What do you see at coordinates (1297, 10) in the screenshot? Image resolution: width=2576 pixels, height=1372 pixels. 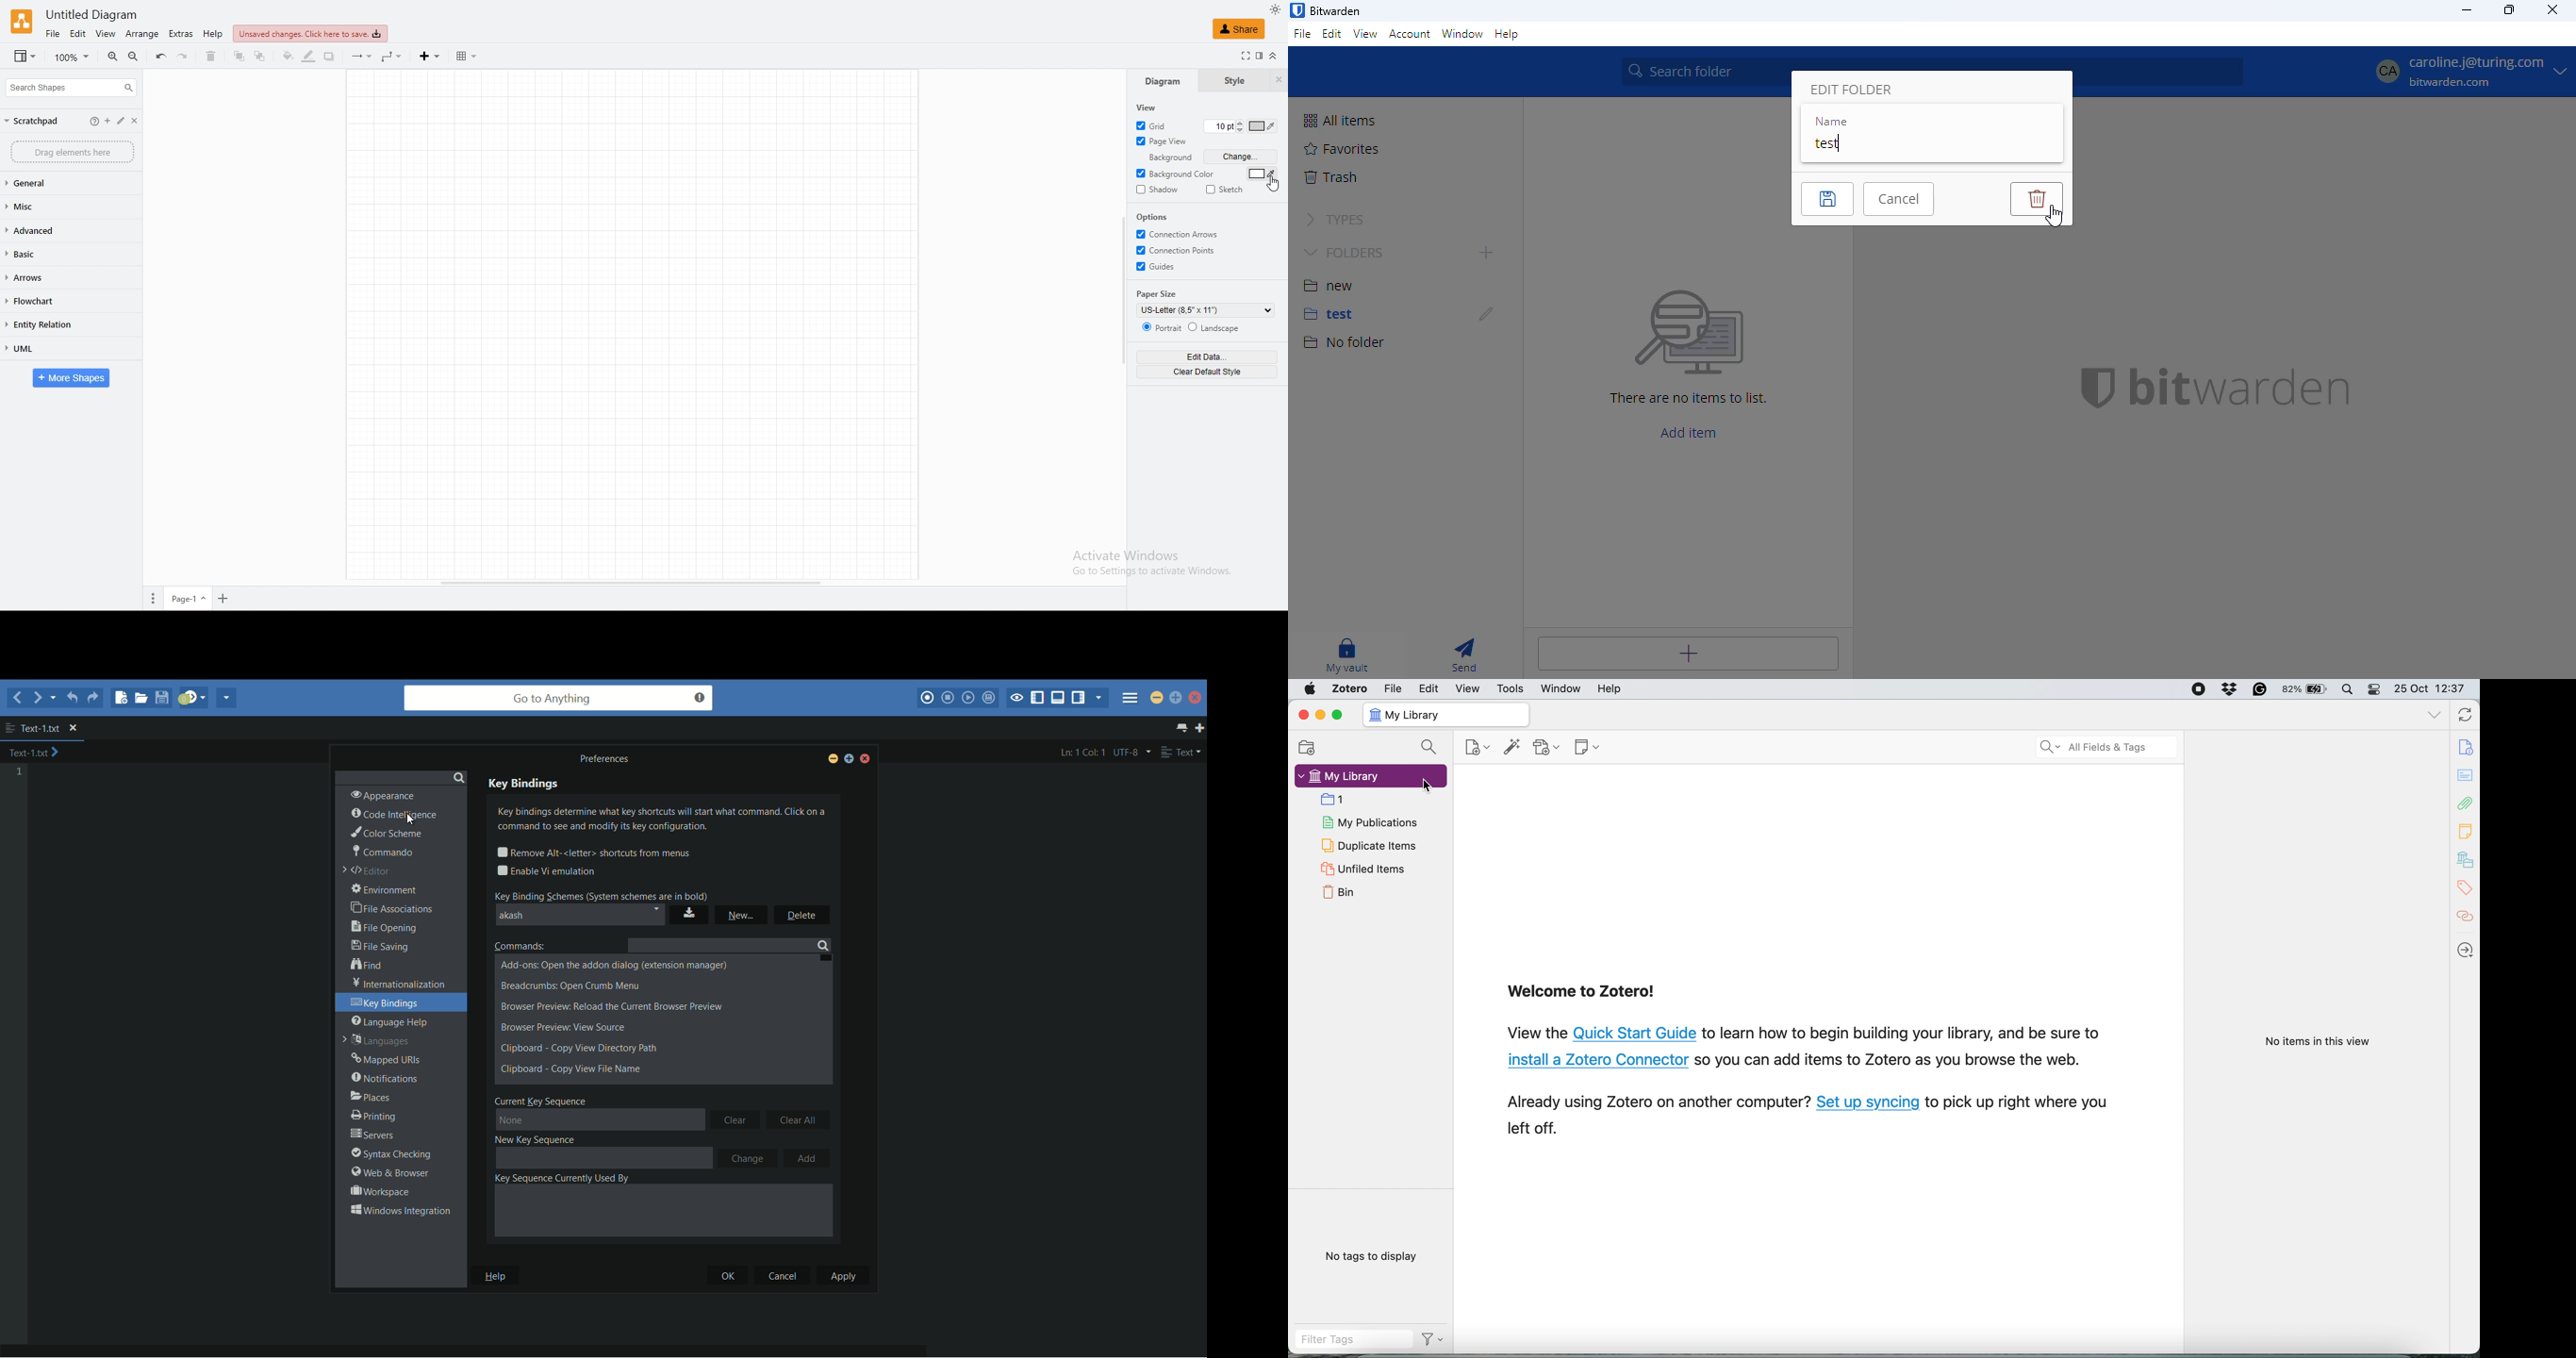 I see `logo` at bounding box center [1297, 10].